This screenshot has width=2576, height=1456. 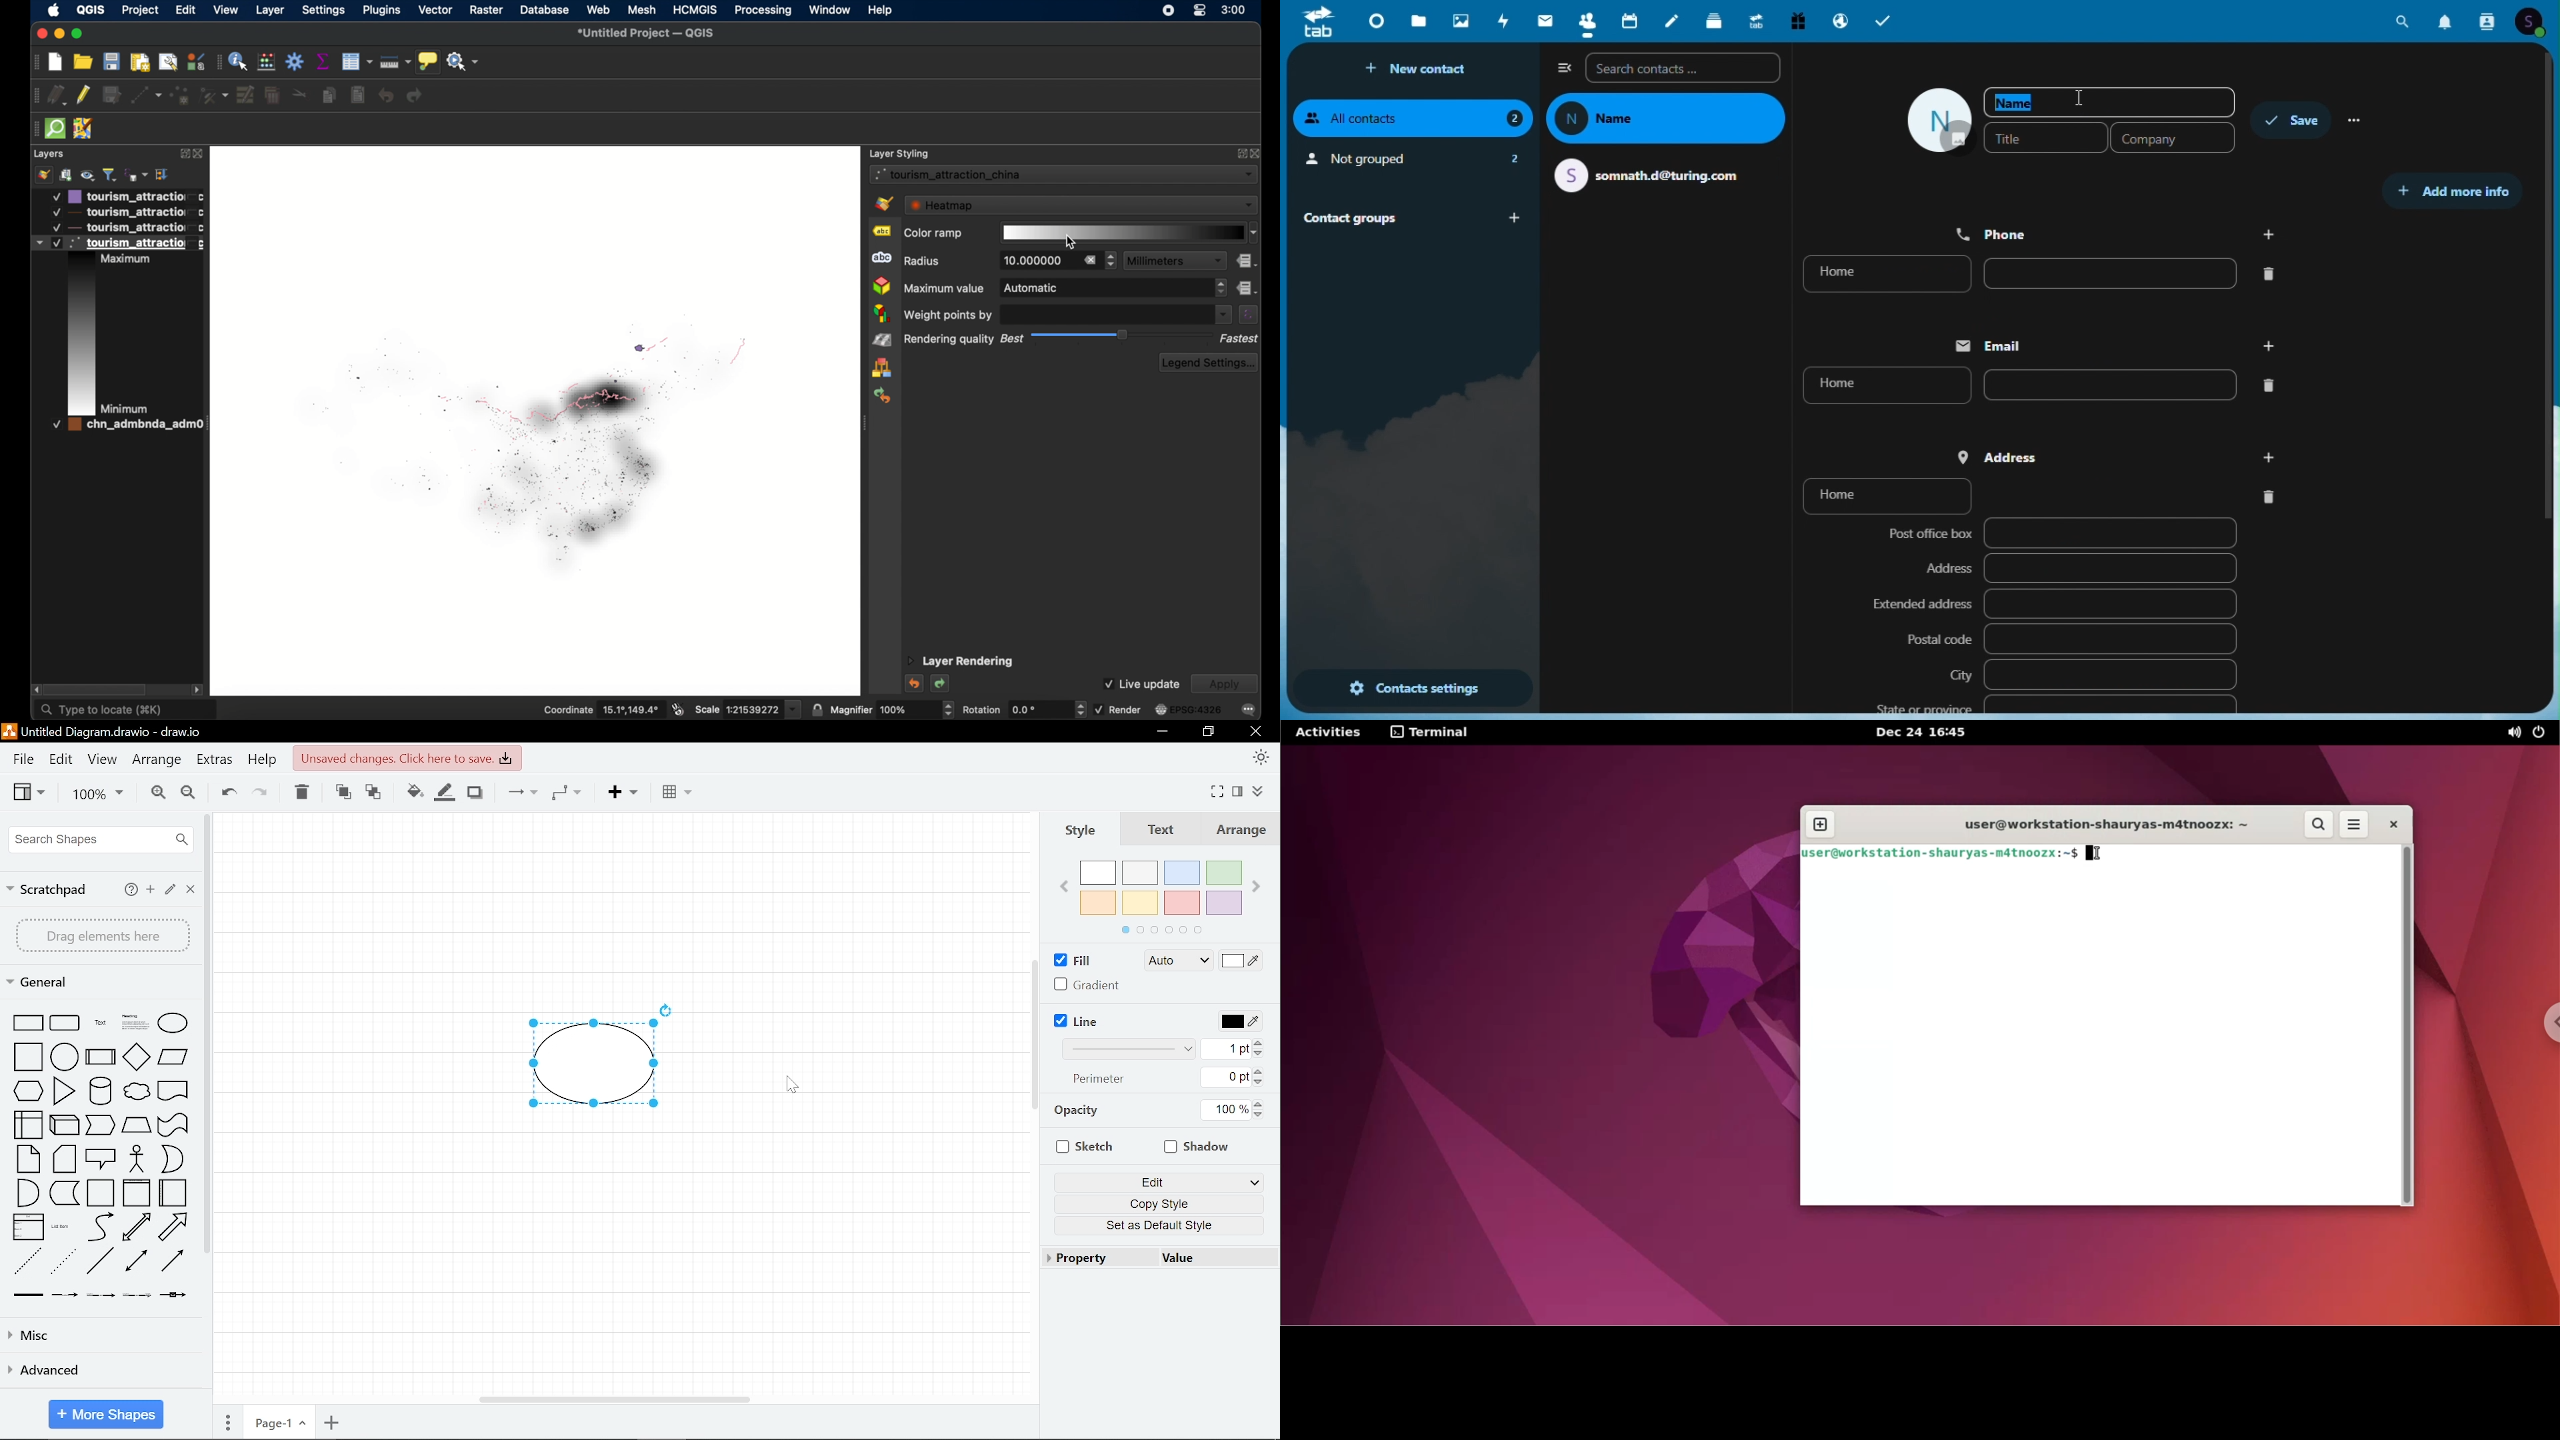 I want to click on Extended address, so click(x=2053, y=605).